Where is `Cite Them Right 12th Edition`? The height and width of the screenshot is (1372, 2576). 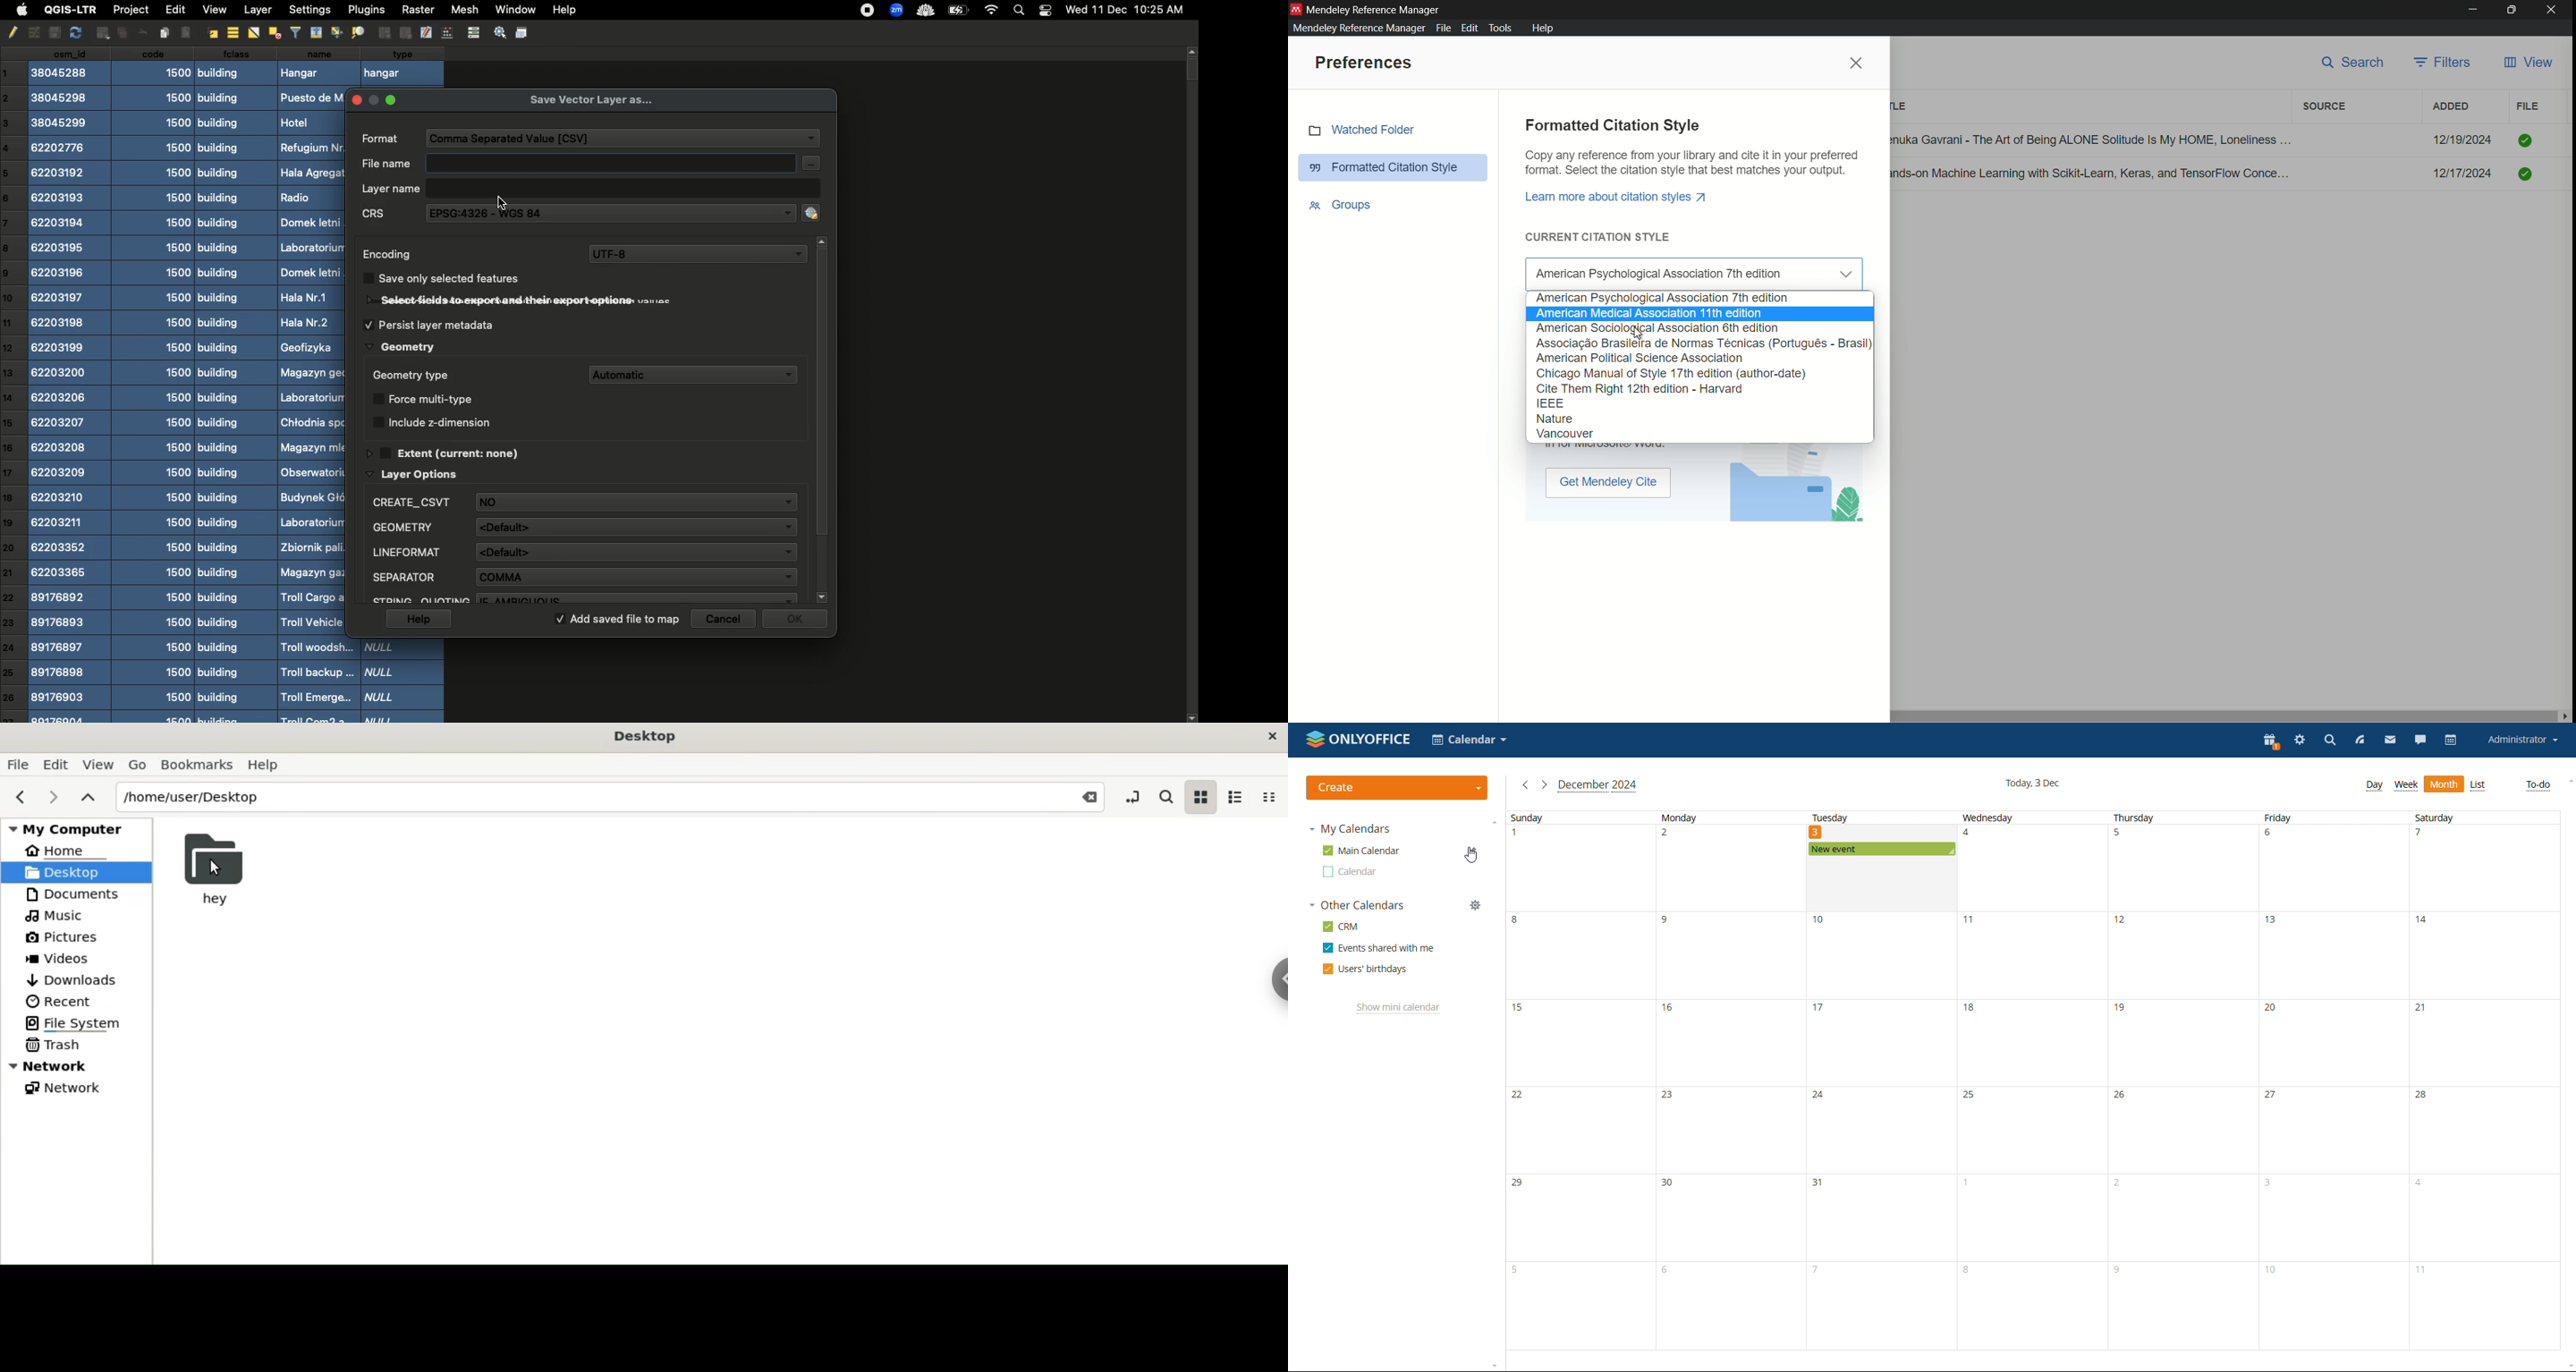
Cite Them Right 12th Edition is located at coordinates (1702, 387).